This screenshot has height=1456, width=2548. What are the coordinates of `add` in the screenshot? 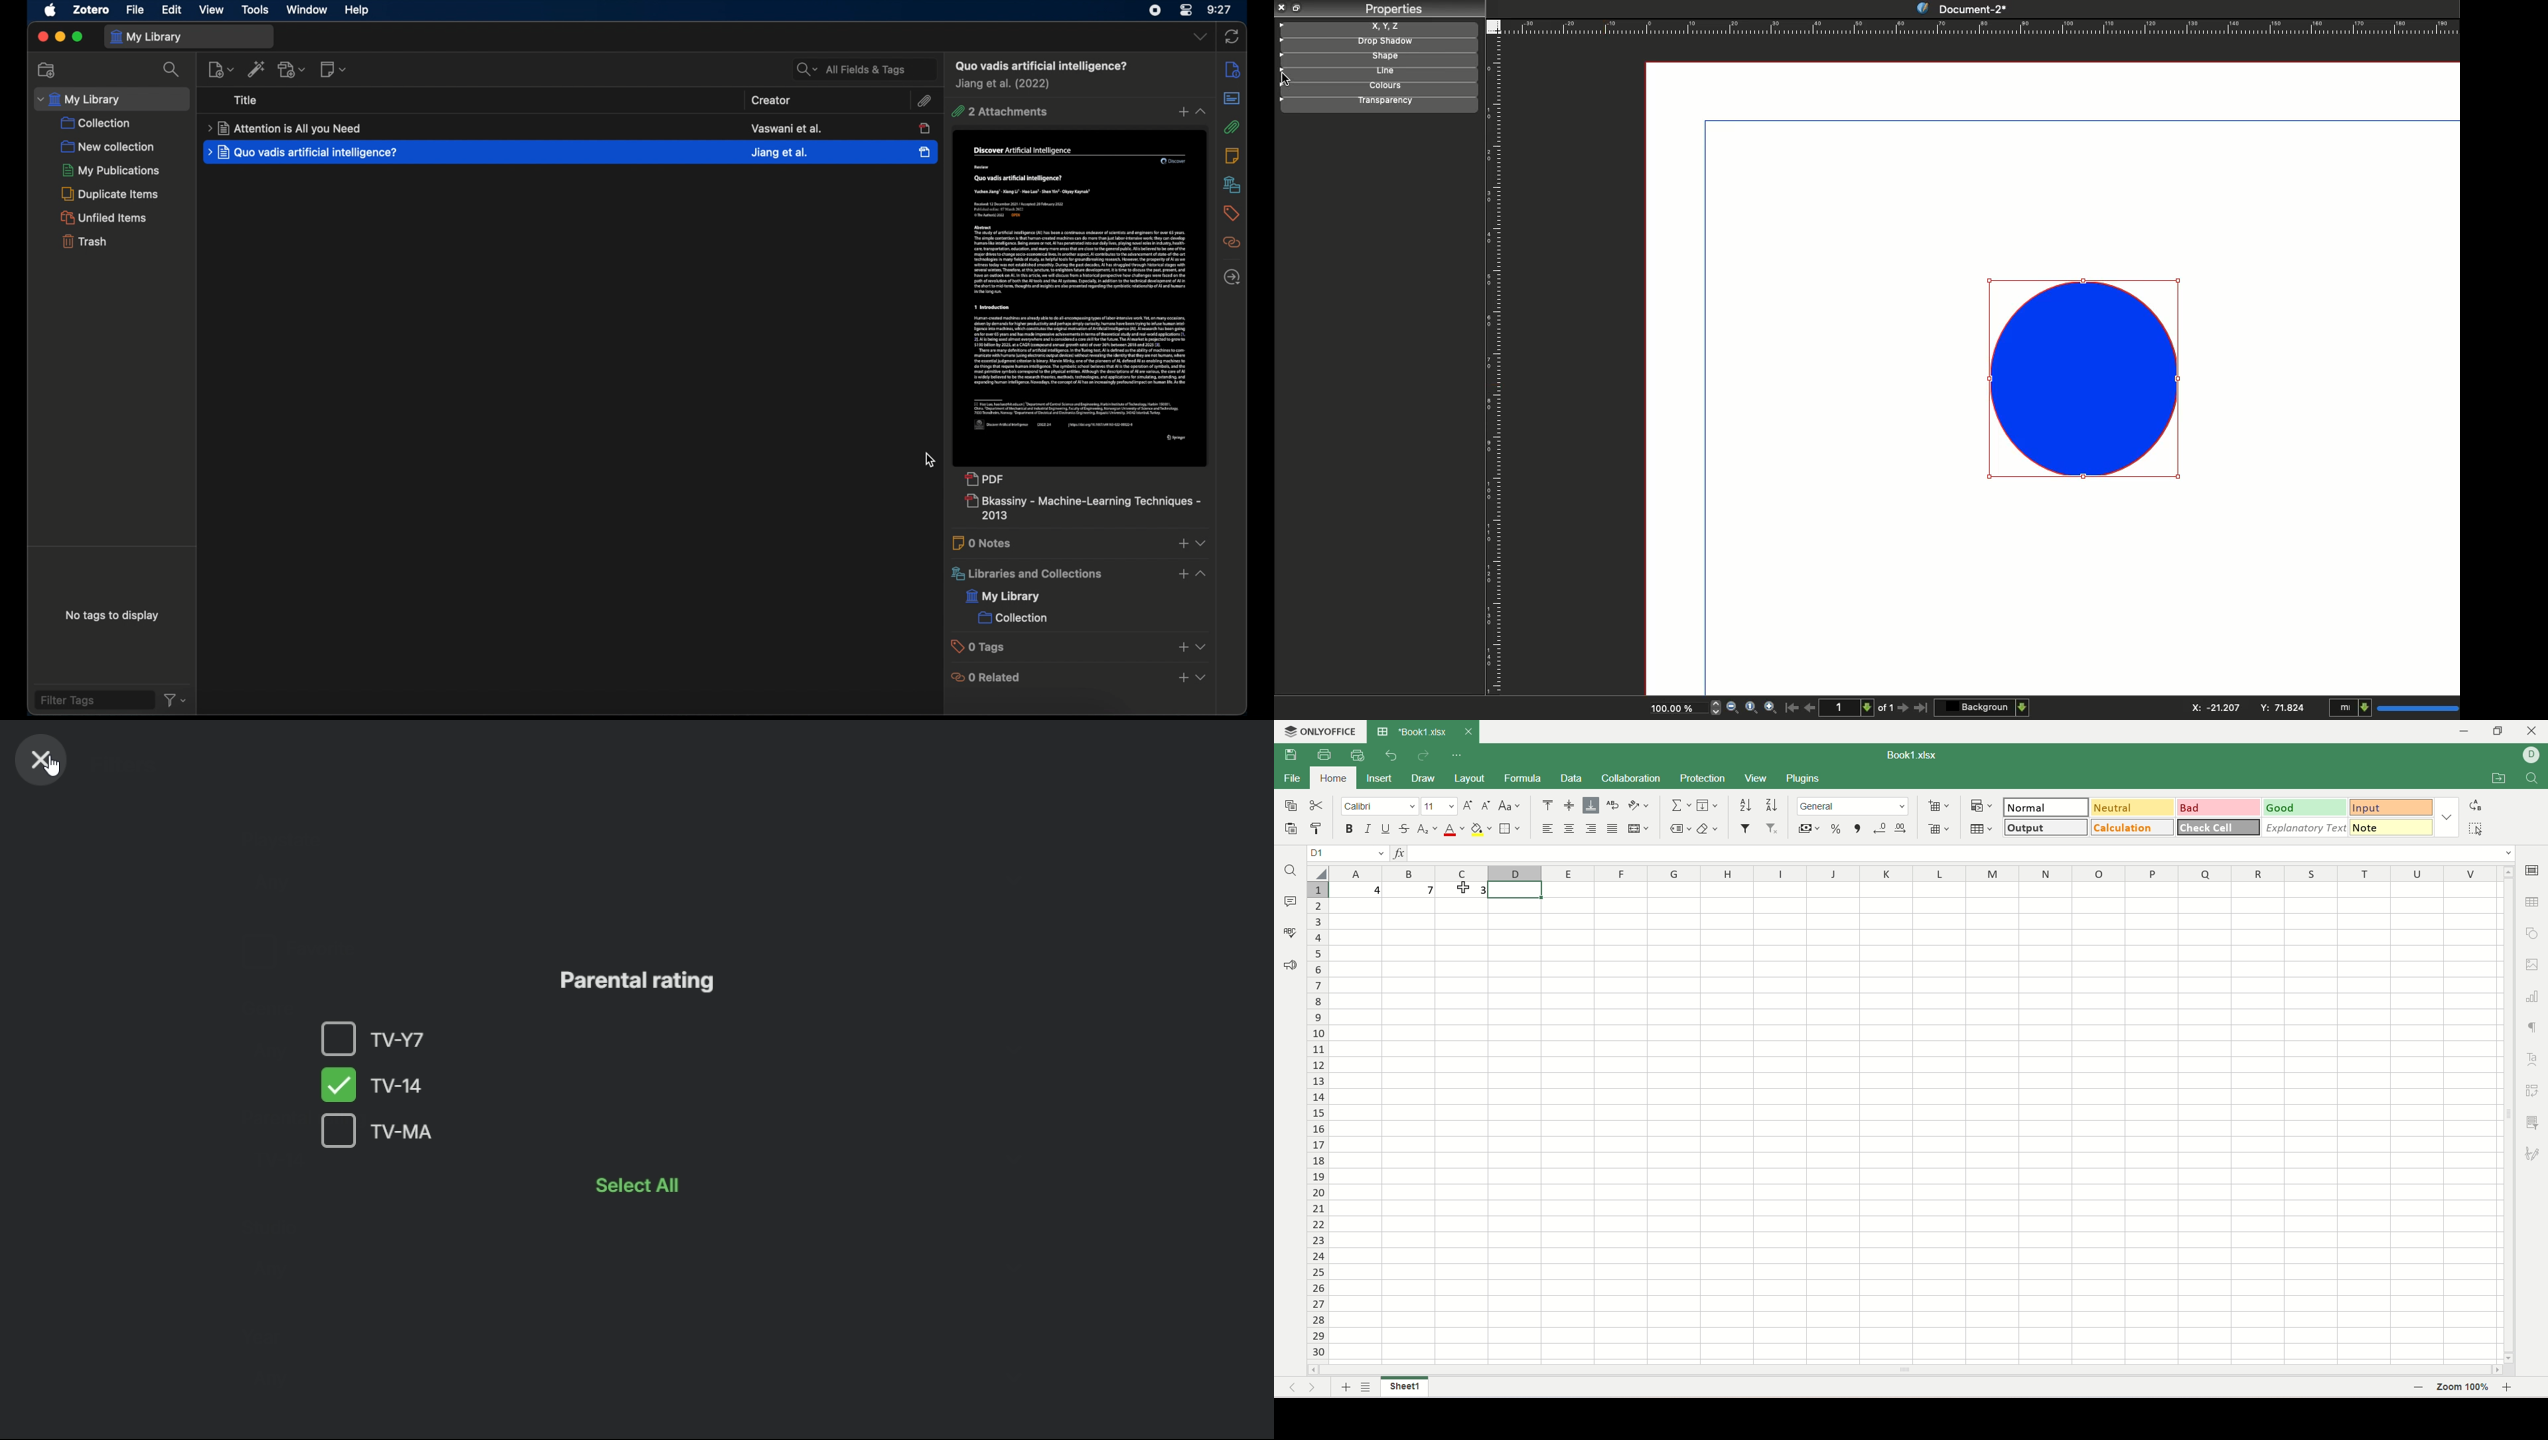 It's located at (1183, 676).